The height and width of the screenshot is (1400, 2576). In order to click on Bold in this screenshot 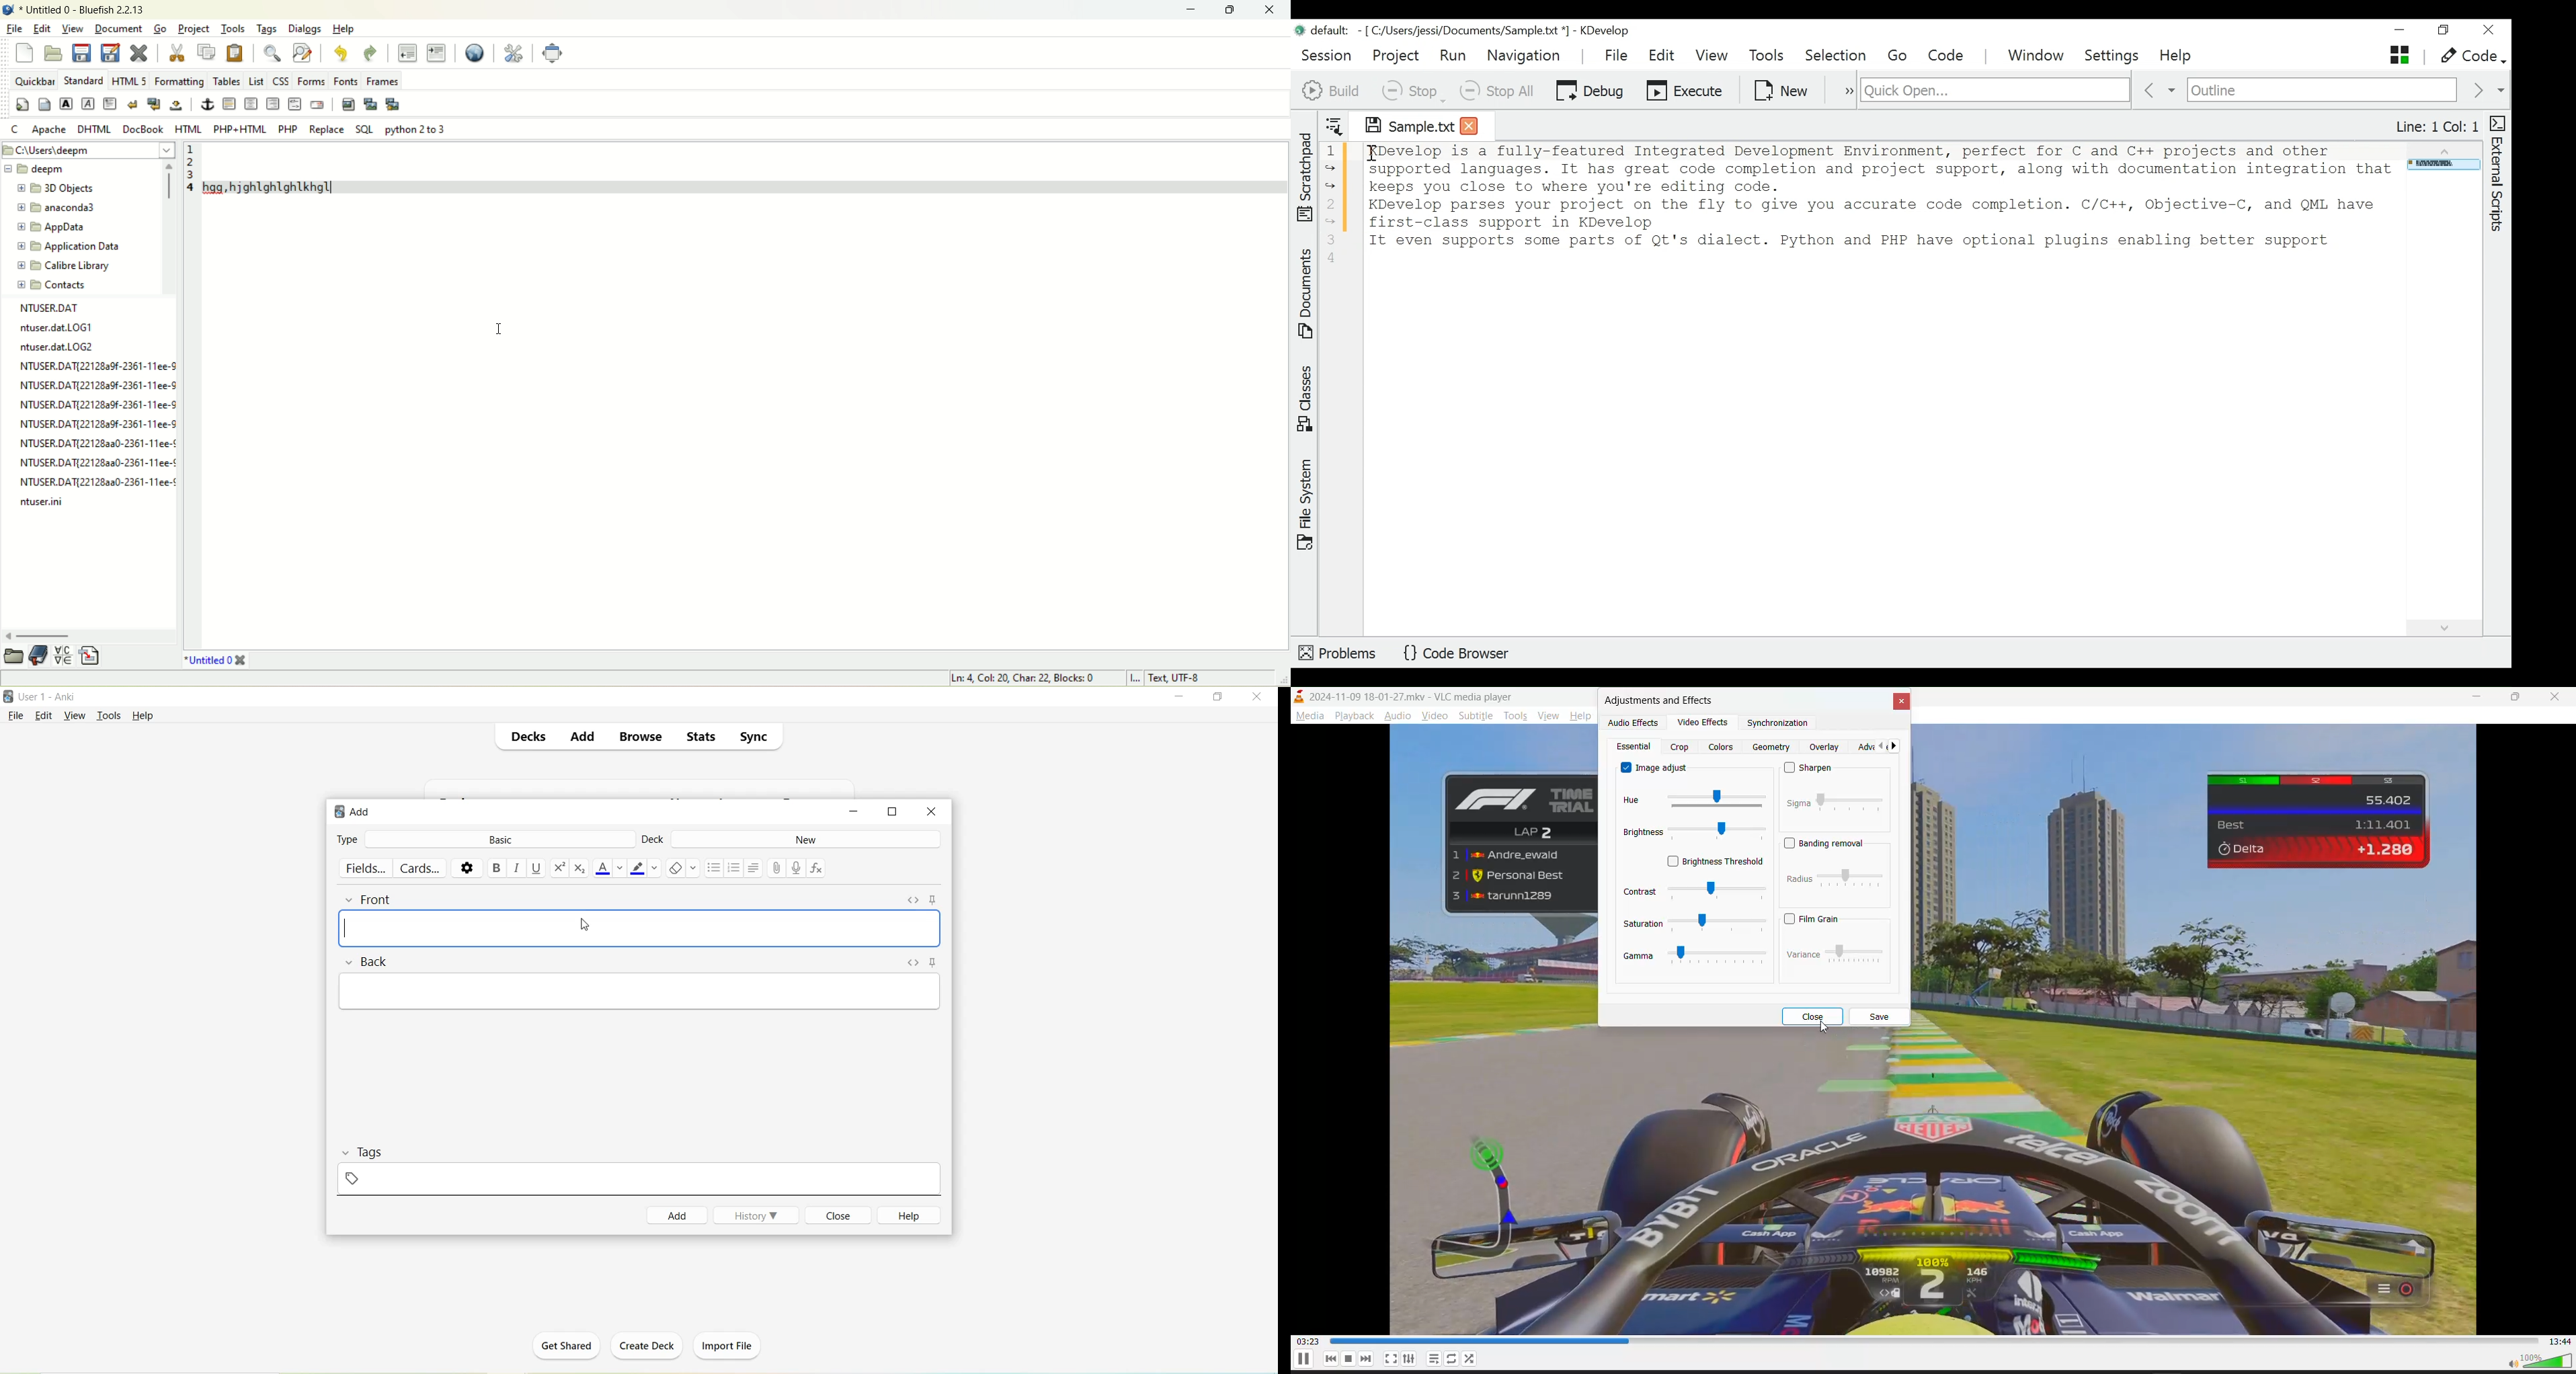, I will do `click(497, 867)`.